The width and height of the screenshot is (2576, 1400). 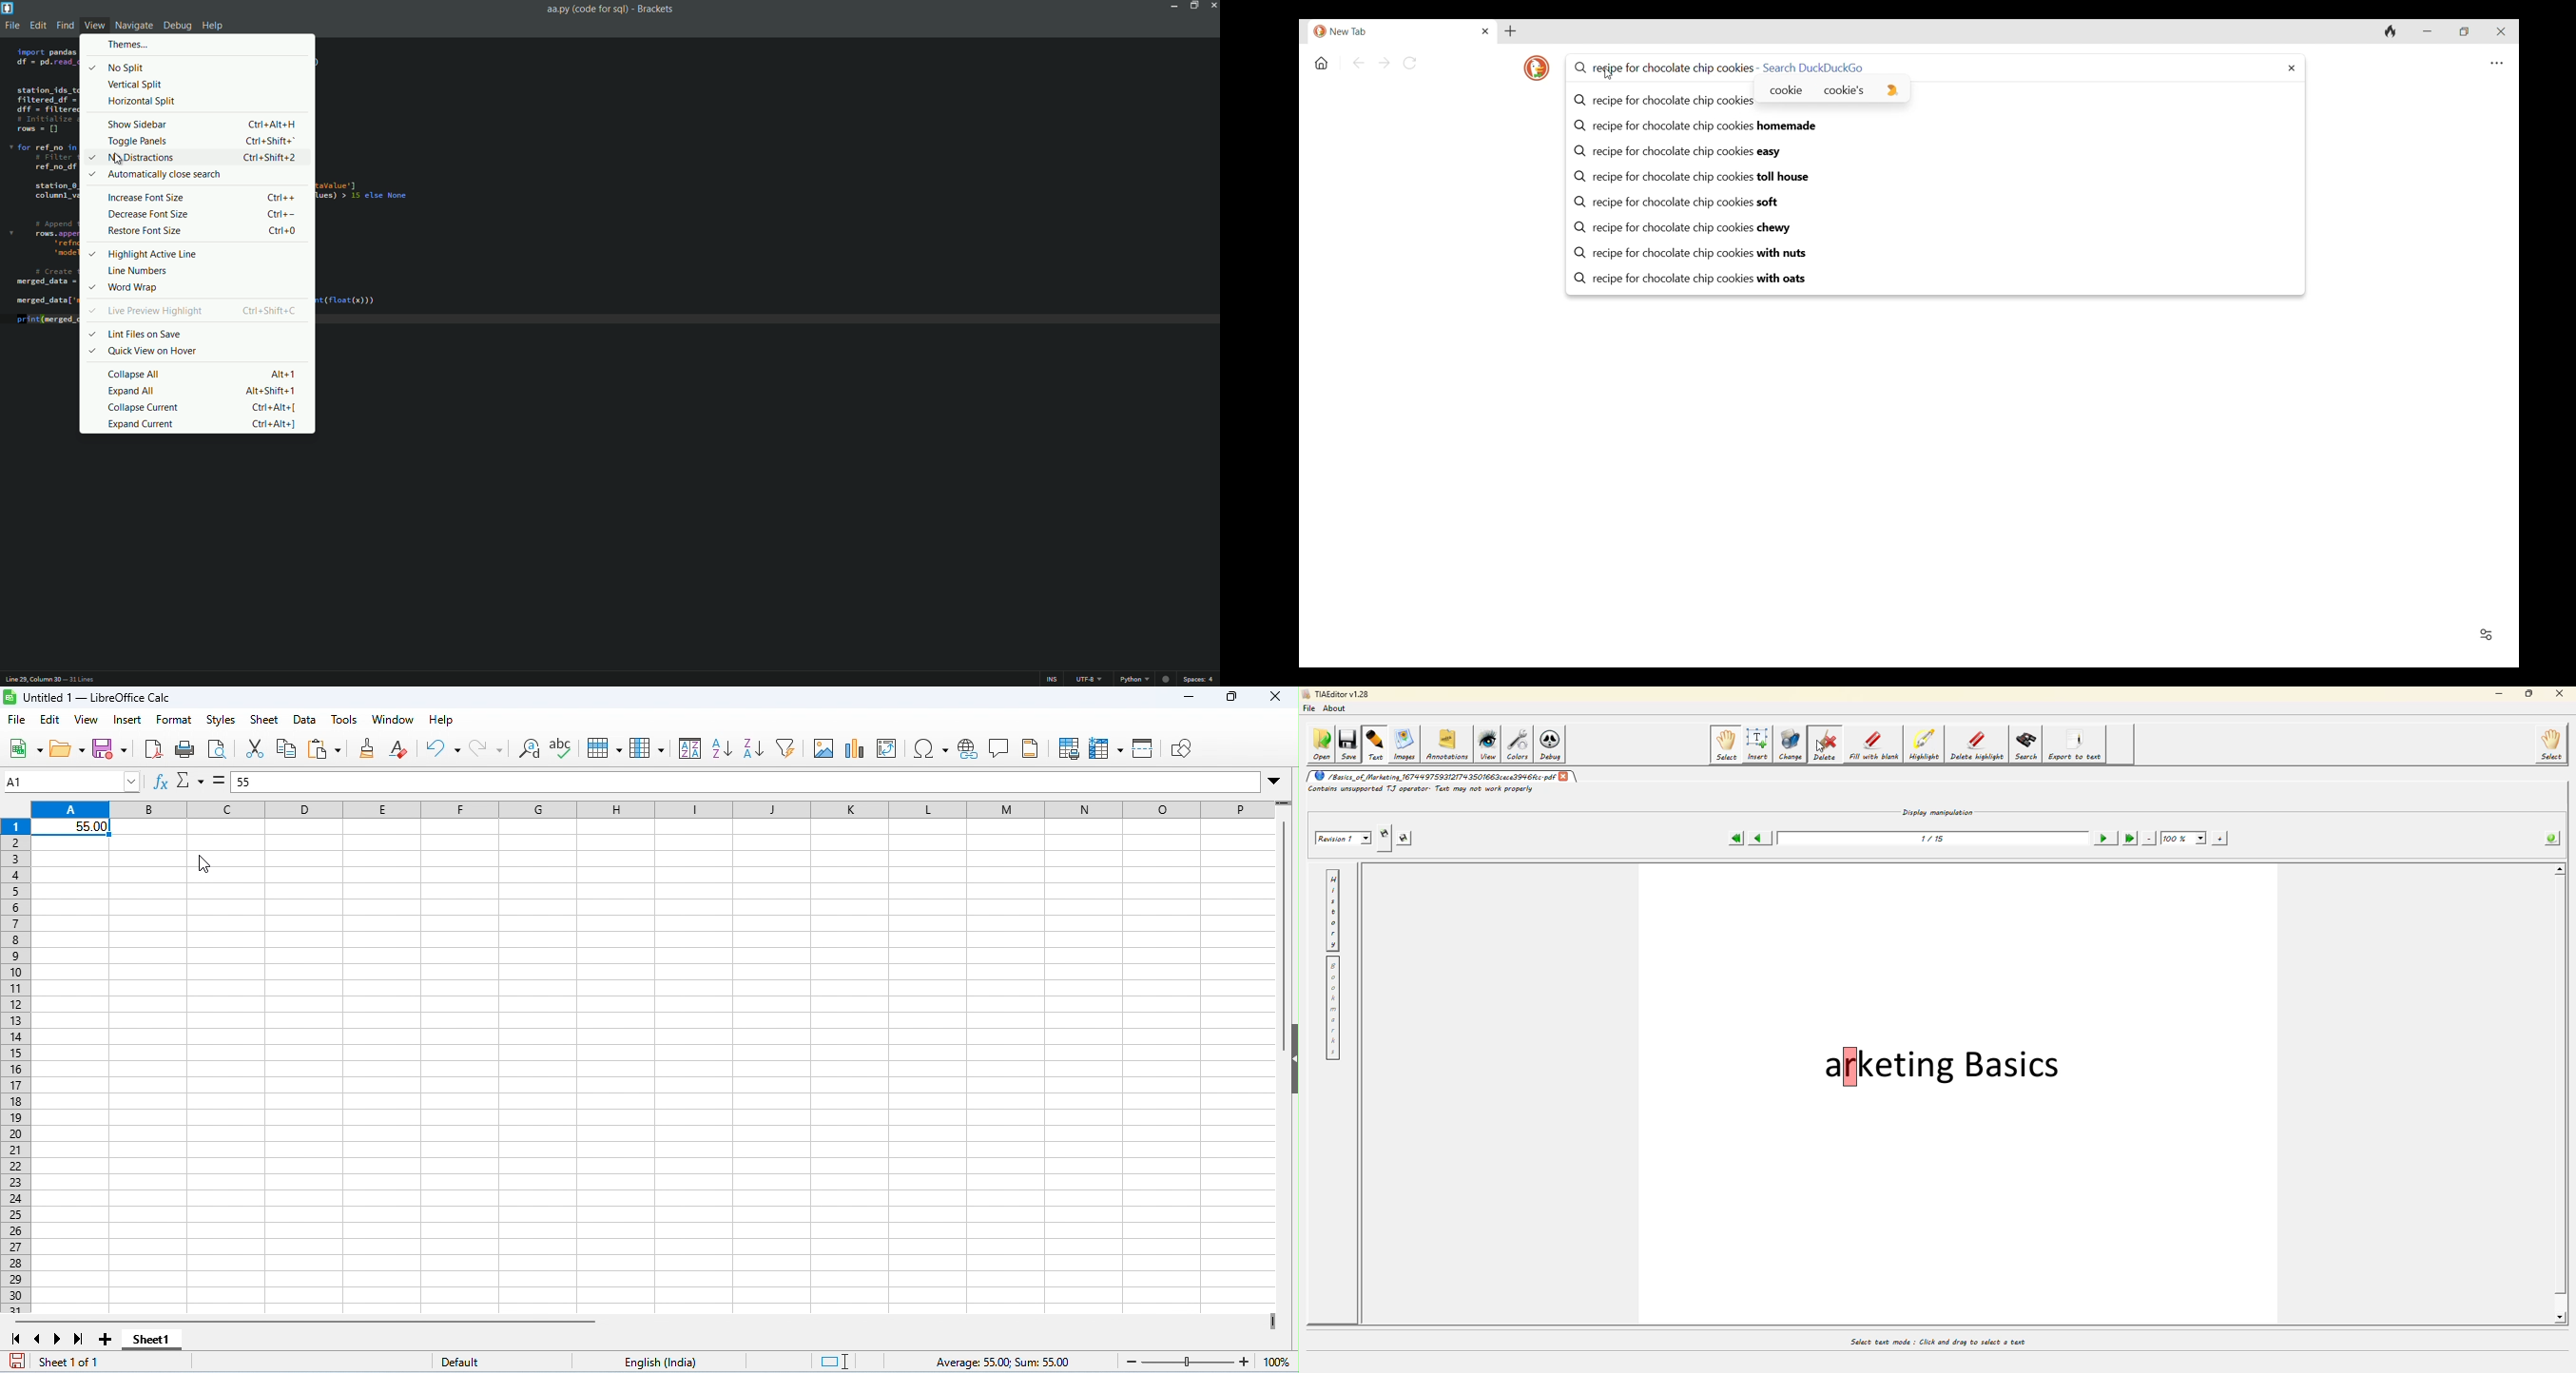 What do you see at coordinates (39, 1338) in the screenshot?
I see `previous sheet` at bounding box center [39, 1338].